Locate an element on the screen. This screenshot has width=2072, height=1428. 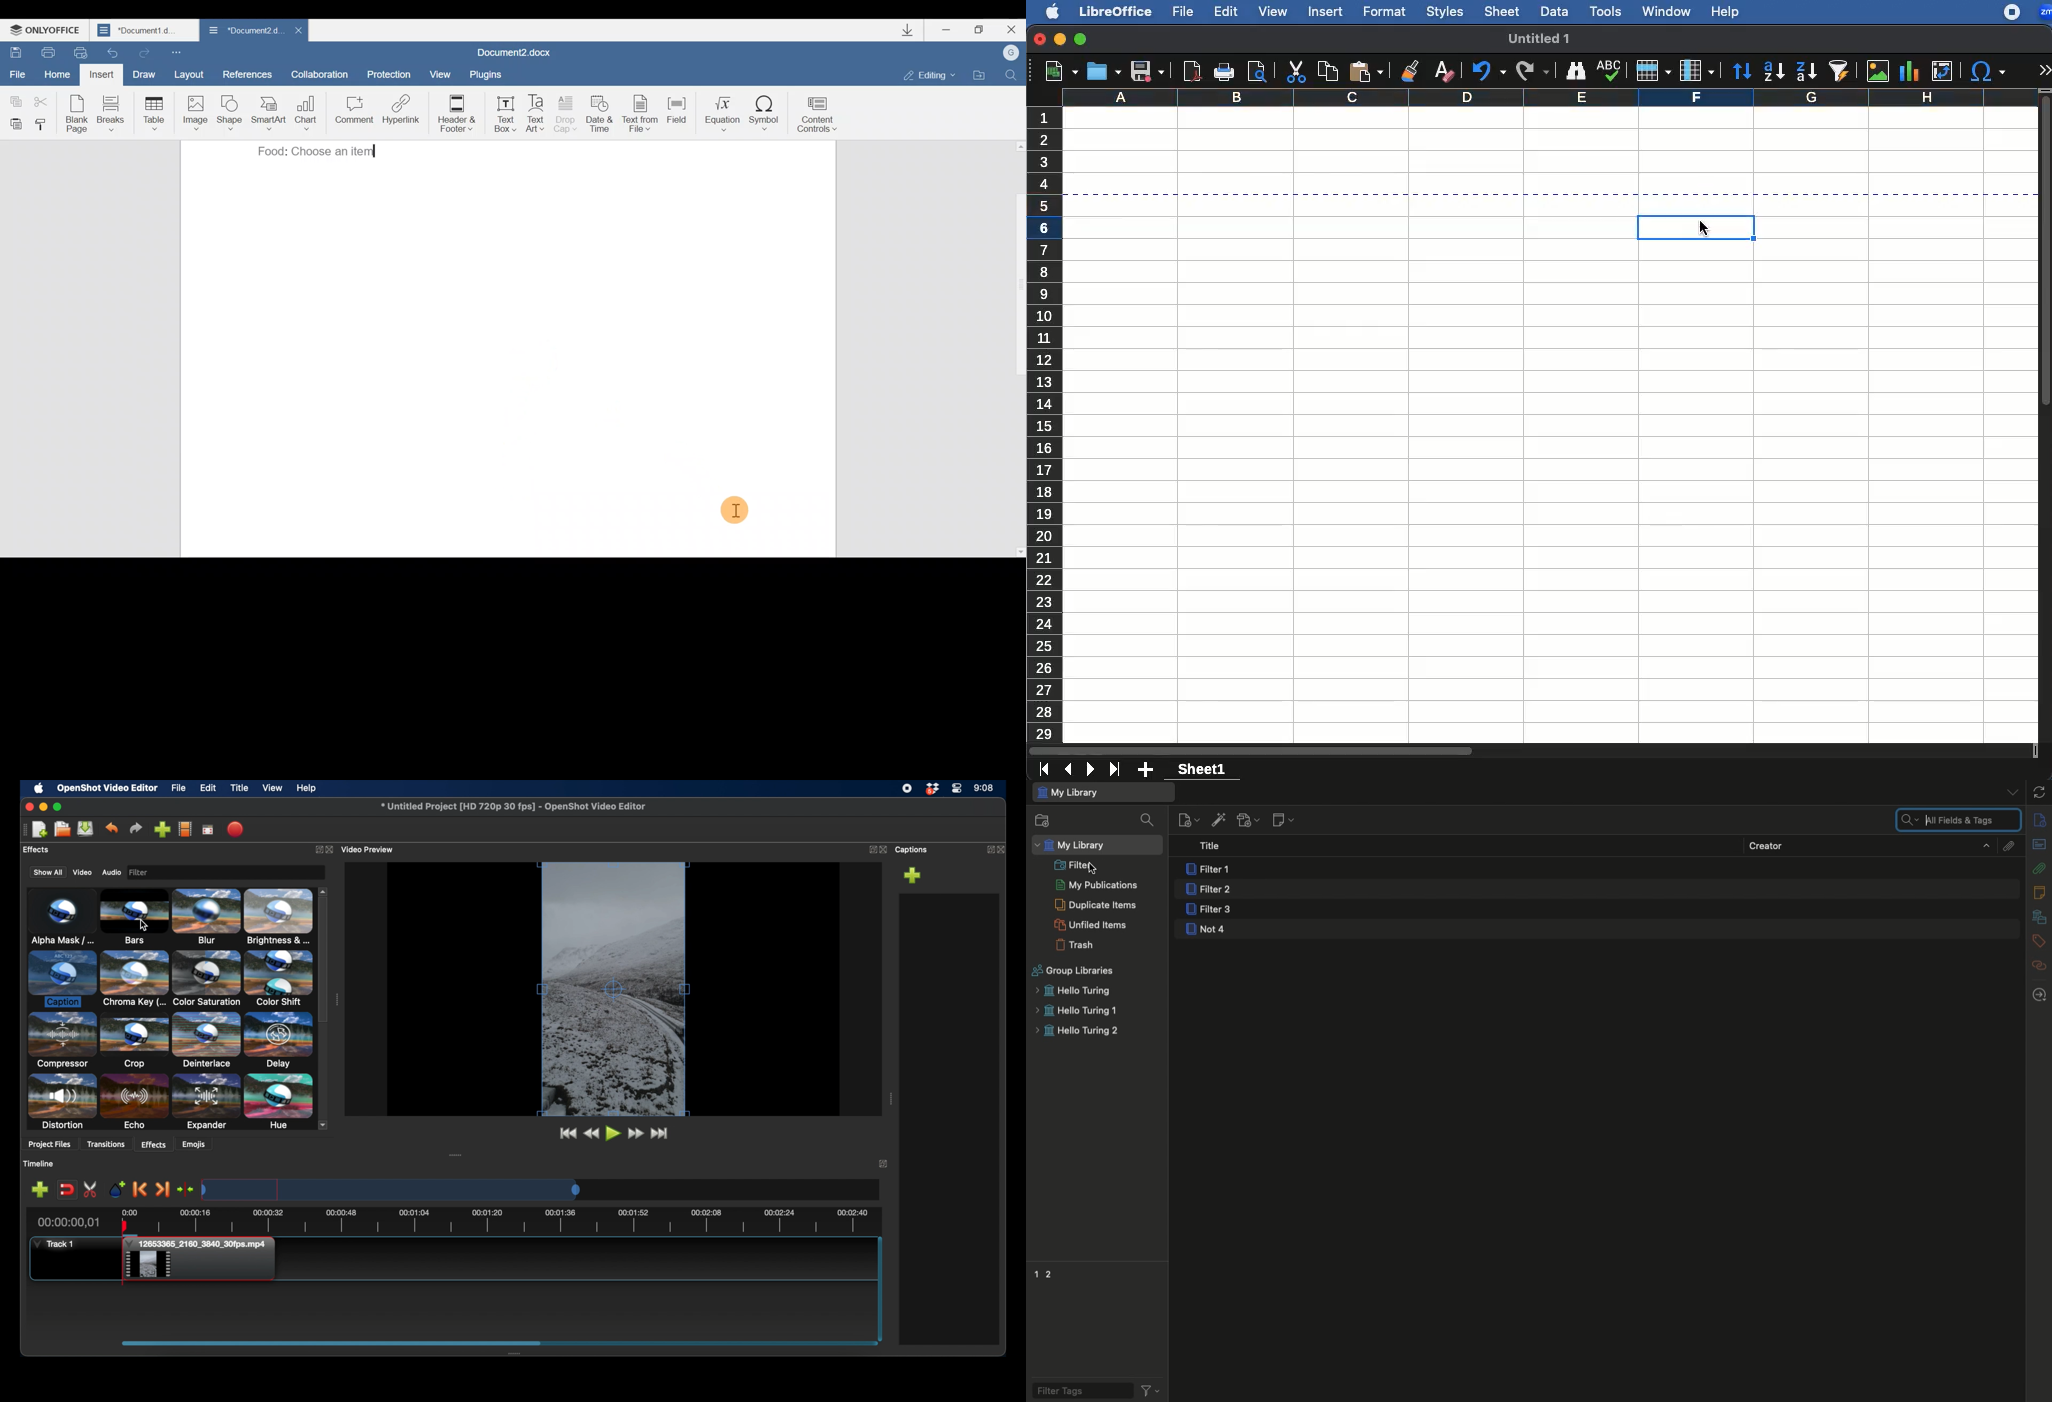
untitled is located at coordinates (1540, 37).